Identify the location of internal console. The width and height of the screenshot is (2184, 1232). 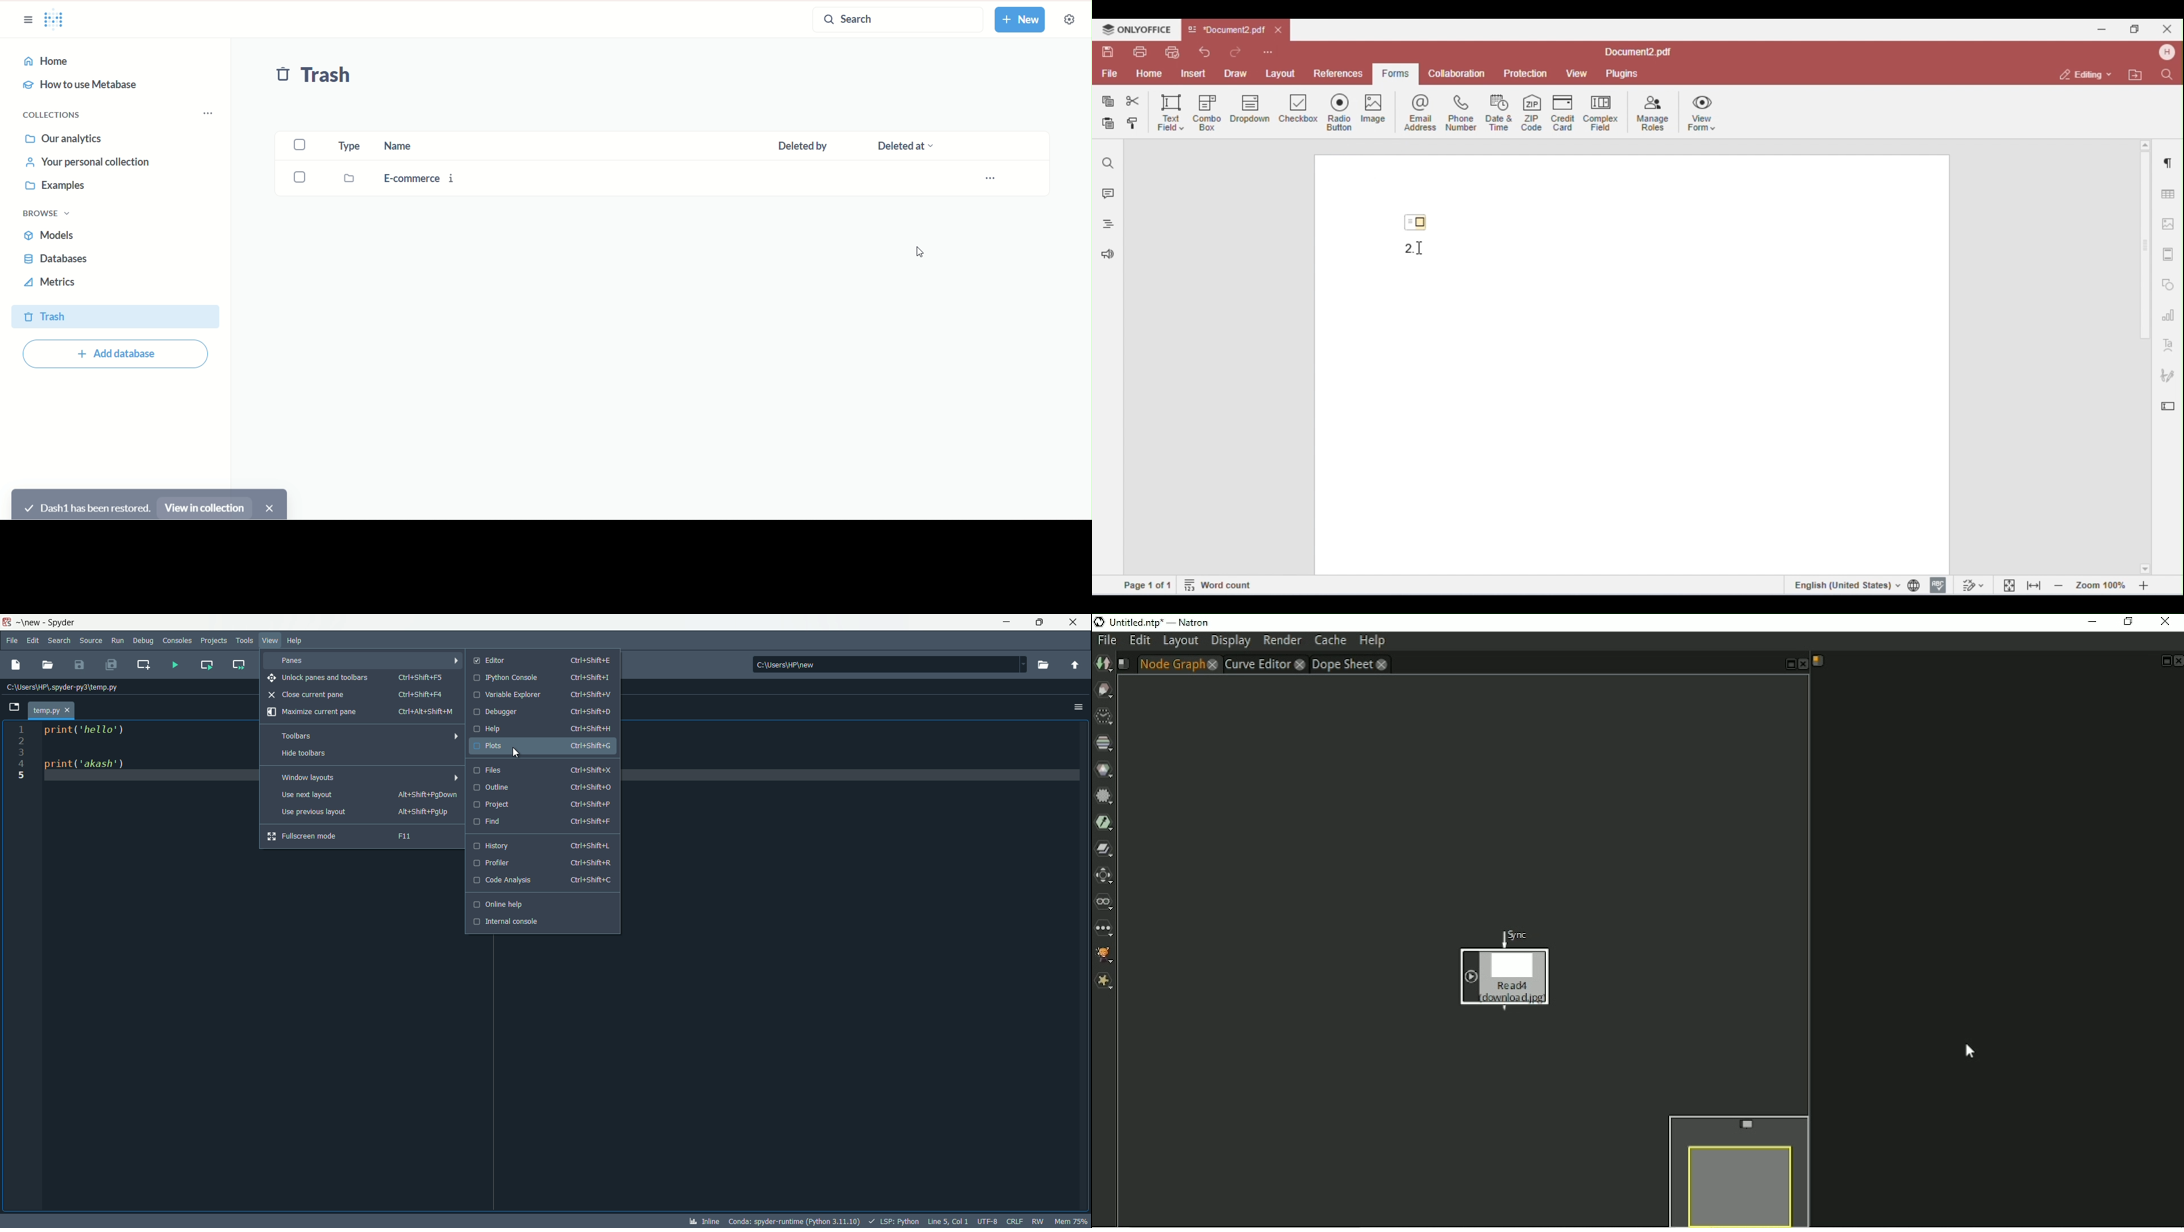
(541, 922).